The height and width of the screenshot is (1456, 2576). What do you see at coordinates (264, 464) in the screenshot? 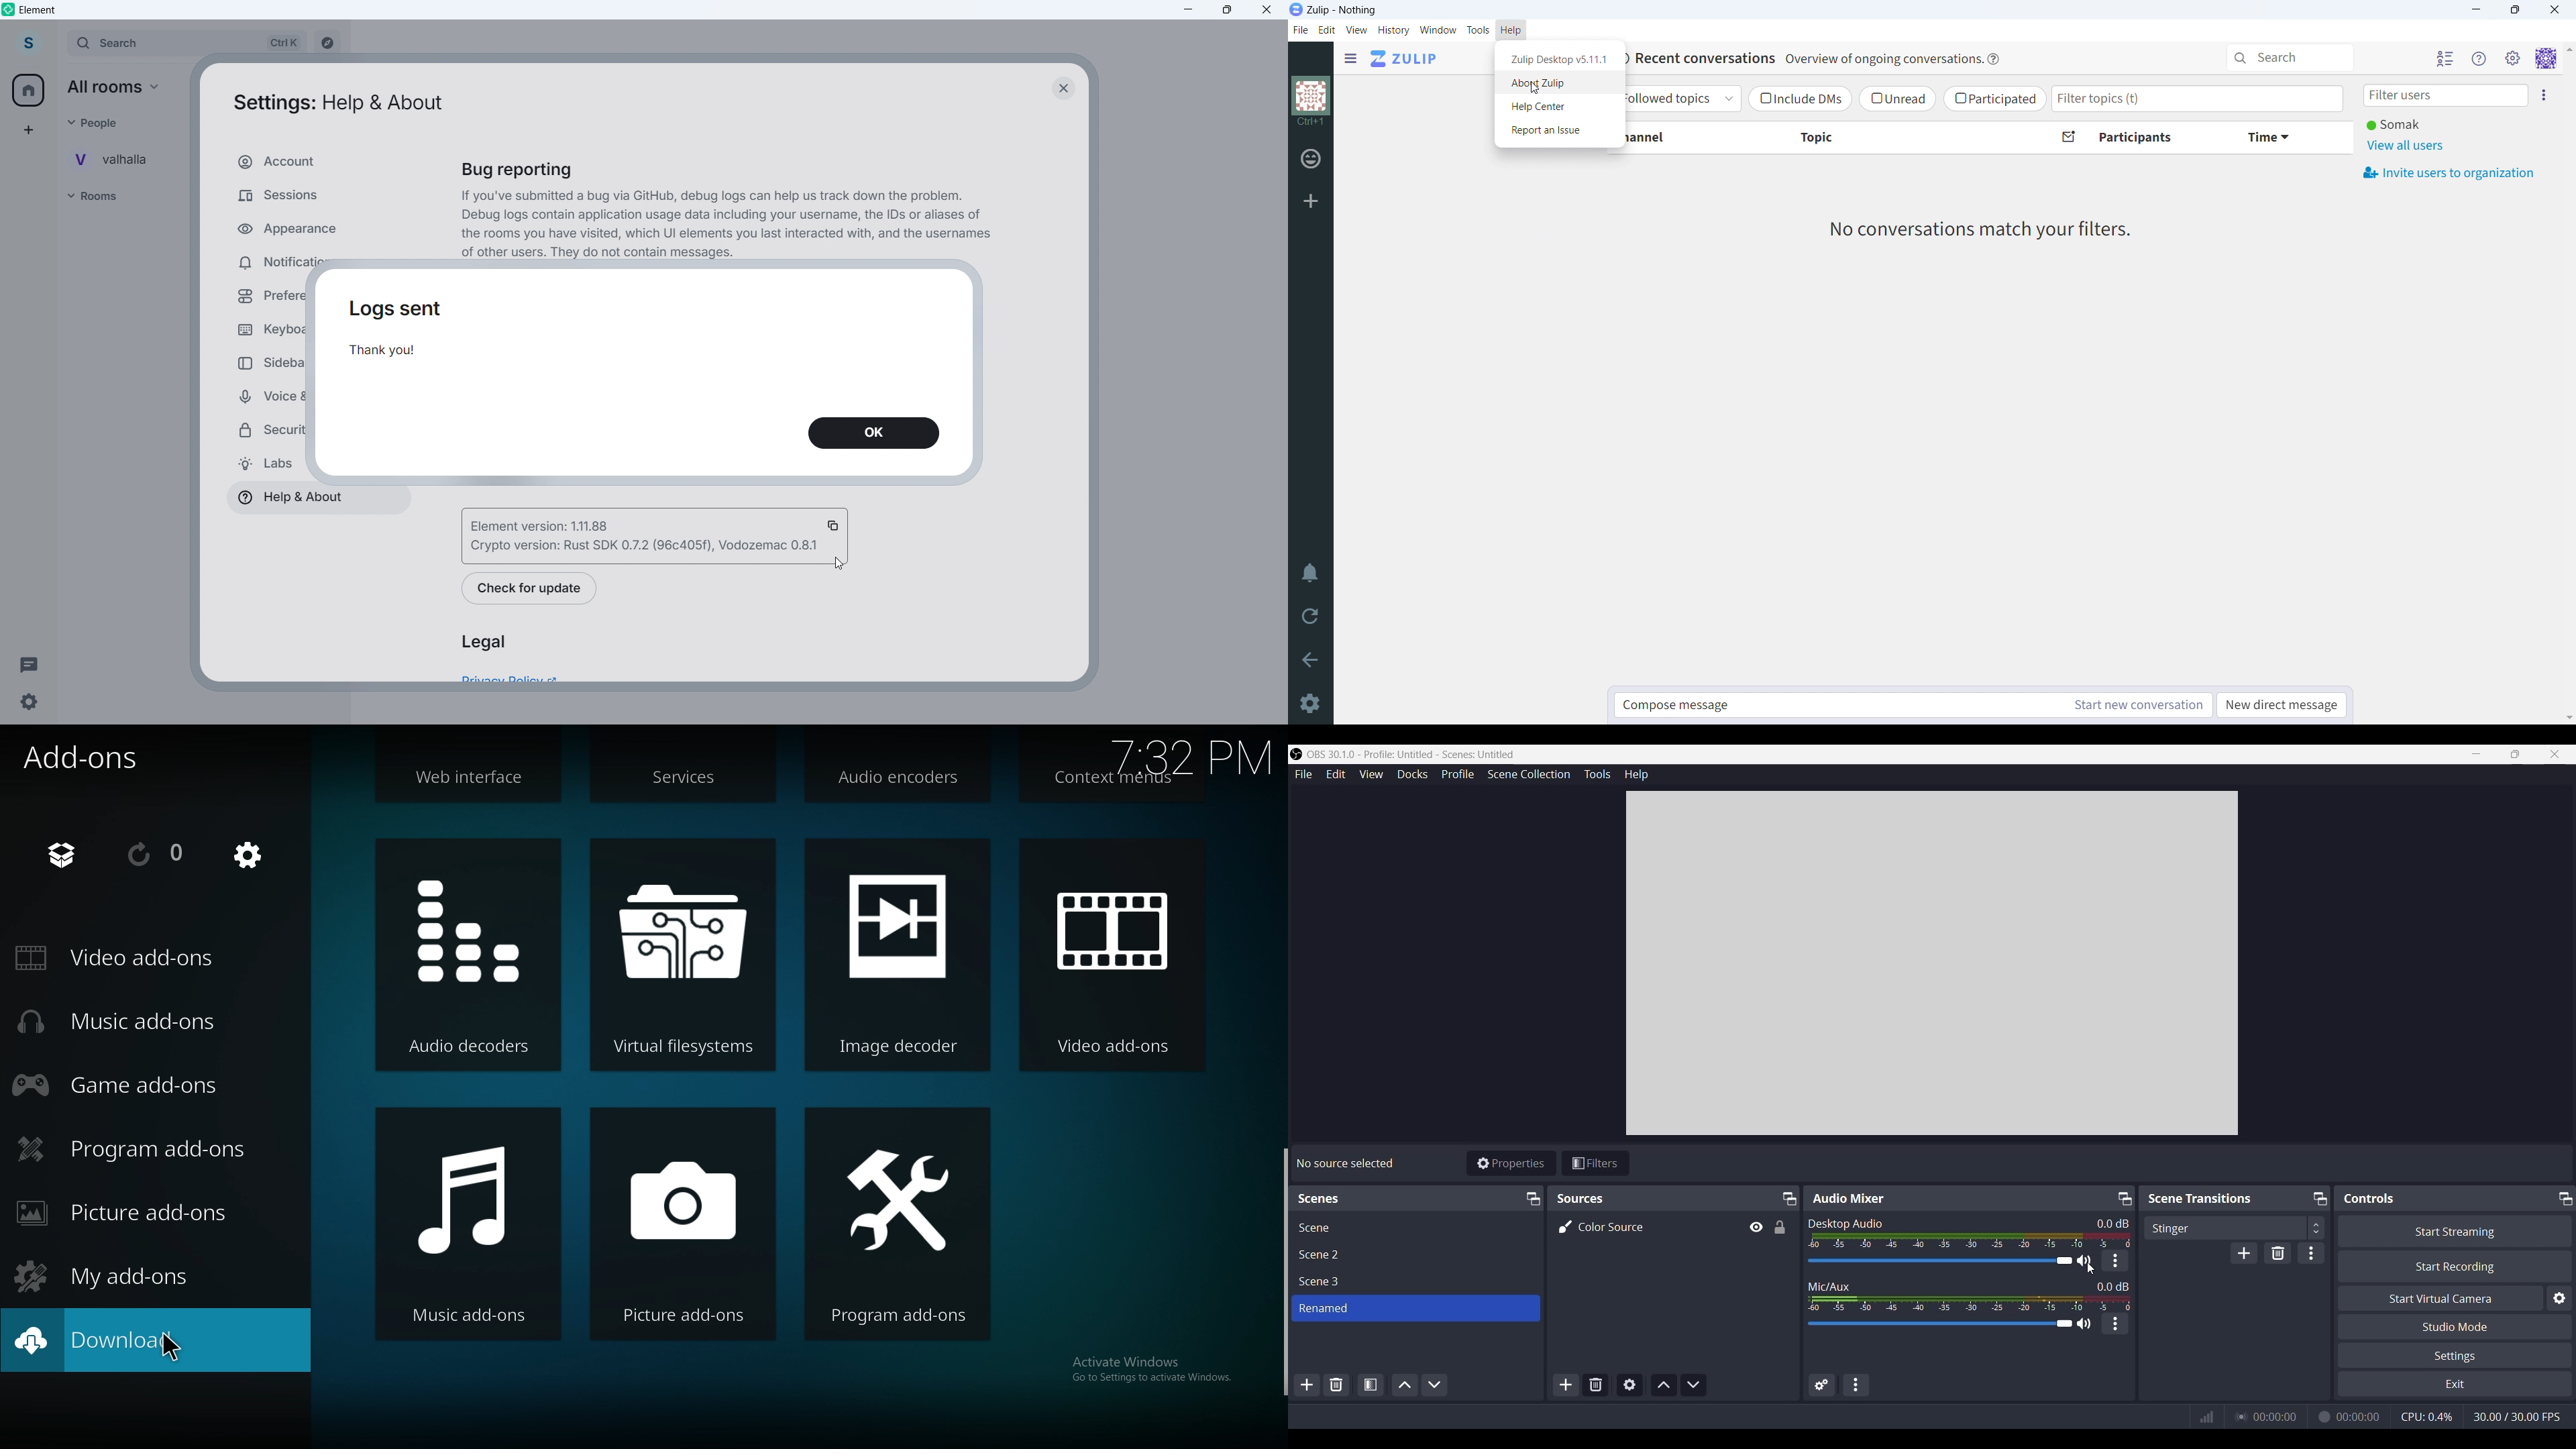
I see `Labs ` at bounding box center [264, 464].